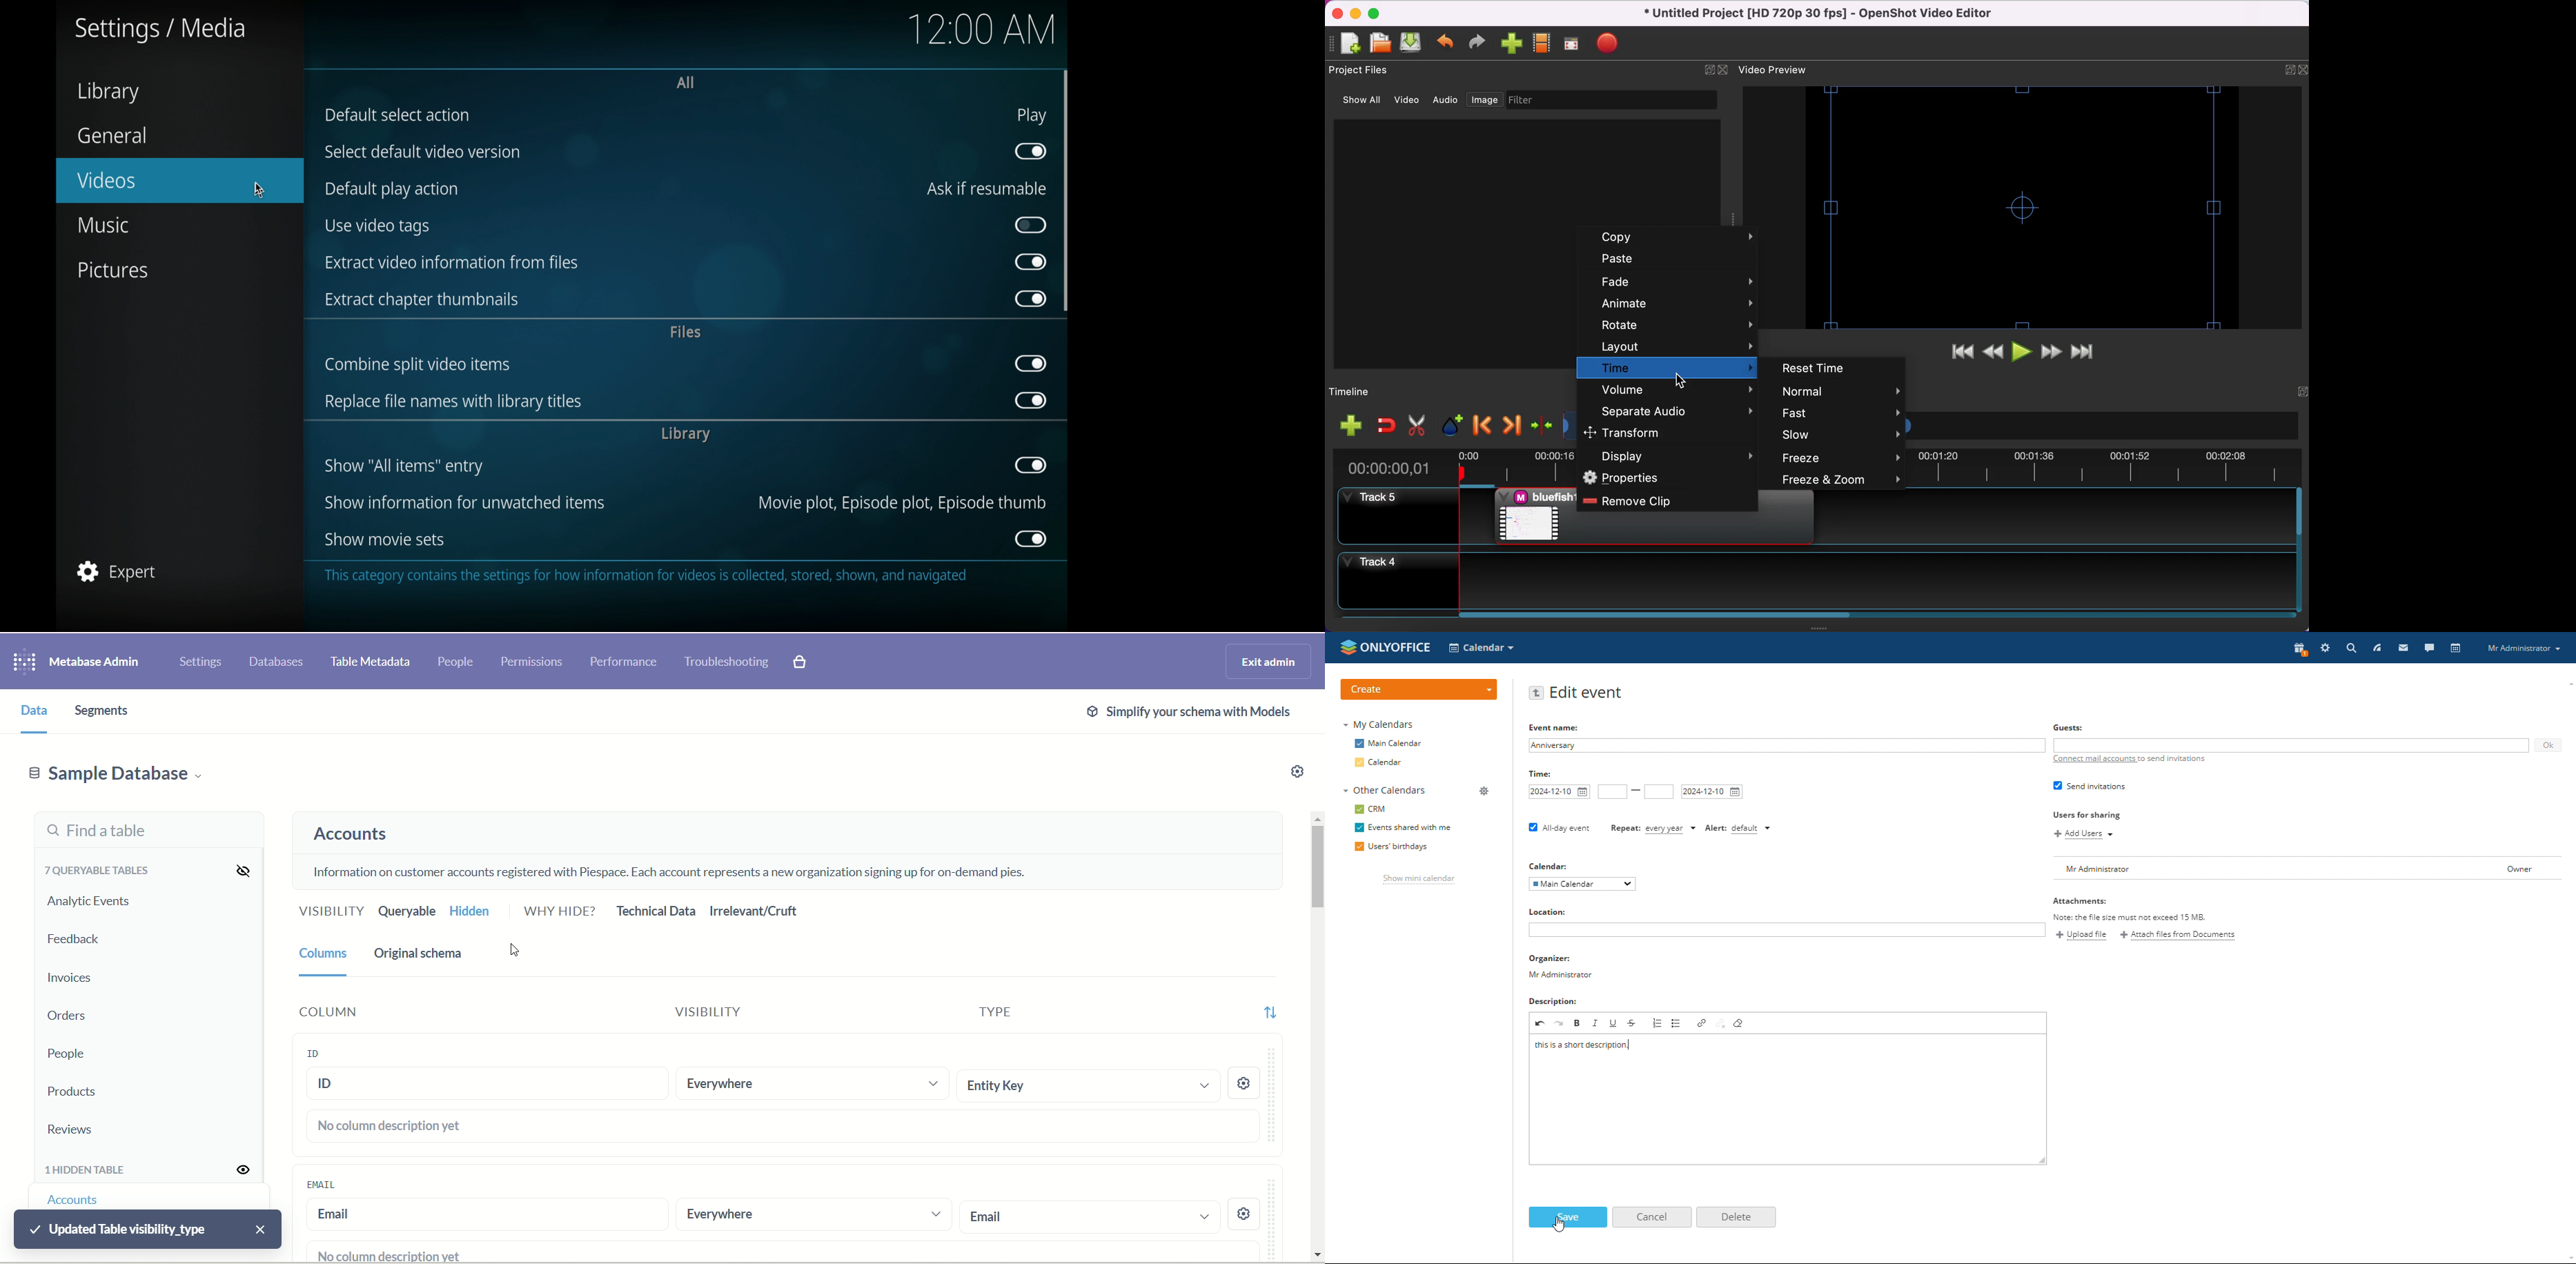 The width and height of the screenshot is (2576, 1288). What do you see at coordinates (1363, 70) in the screenshot?
I see `project files` at bounding box center [1363, 70].